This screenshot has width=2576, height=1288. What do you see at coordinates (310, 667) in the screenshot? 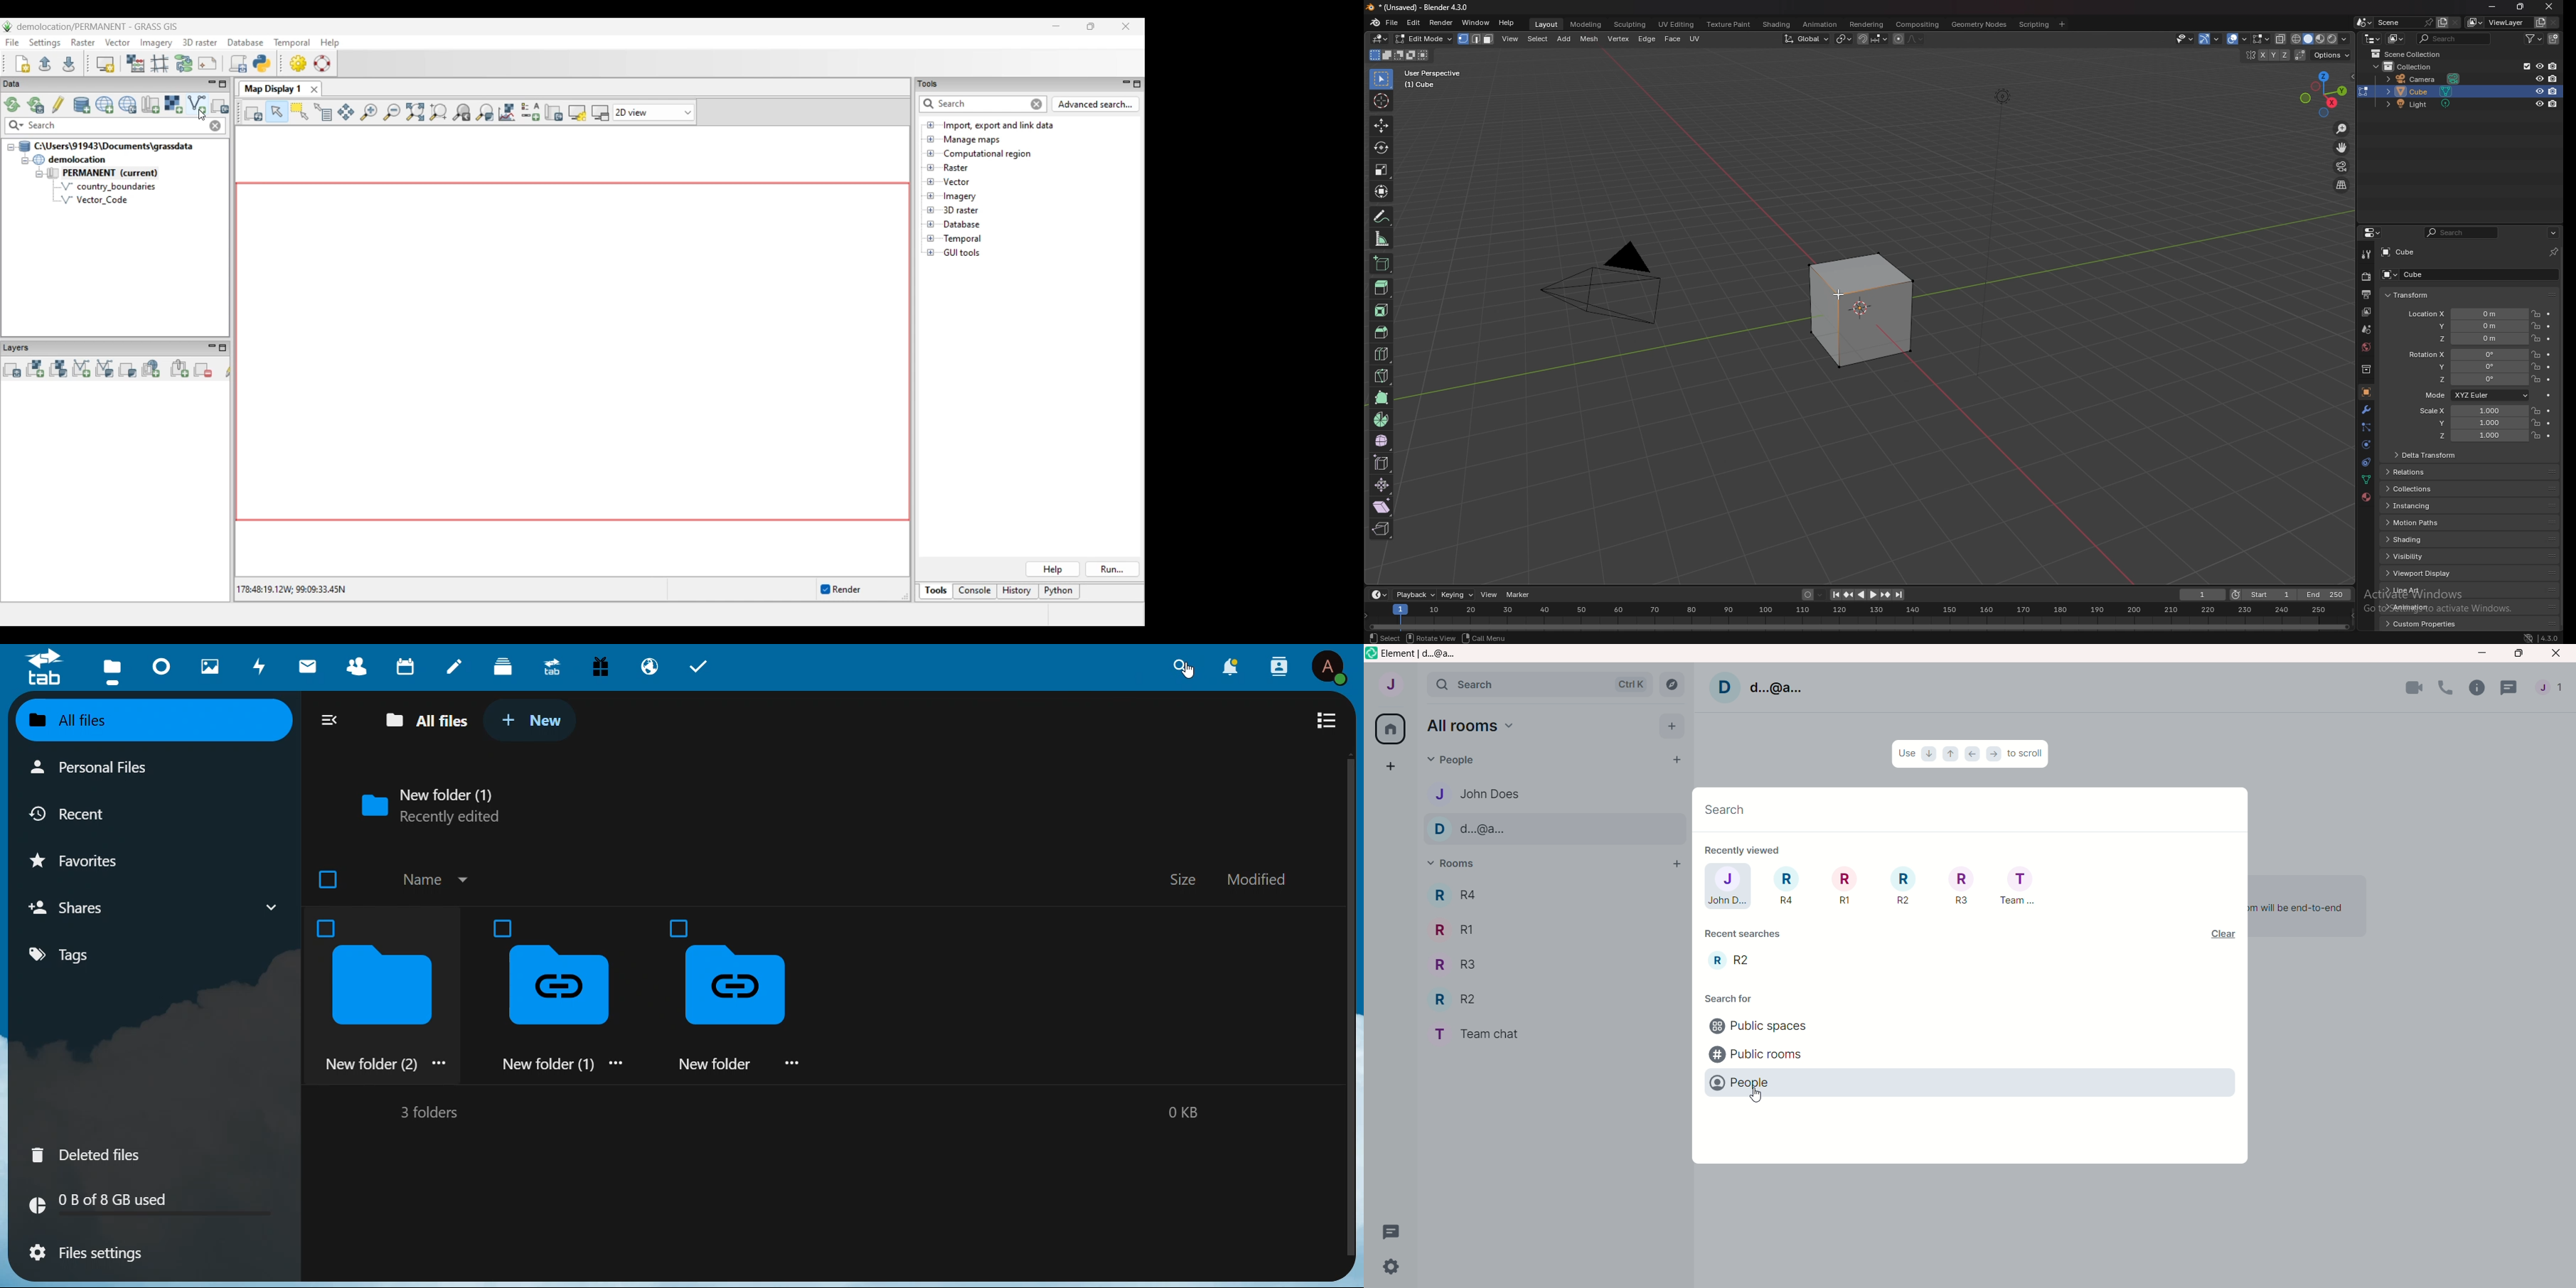
I see `mail` at bounding box center [310, 667].